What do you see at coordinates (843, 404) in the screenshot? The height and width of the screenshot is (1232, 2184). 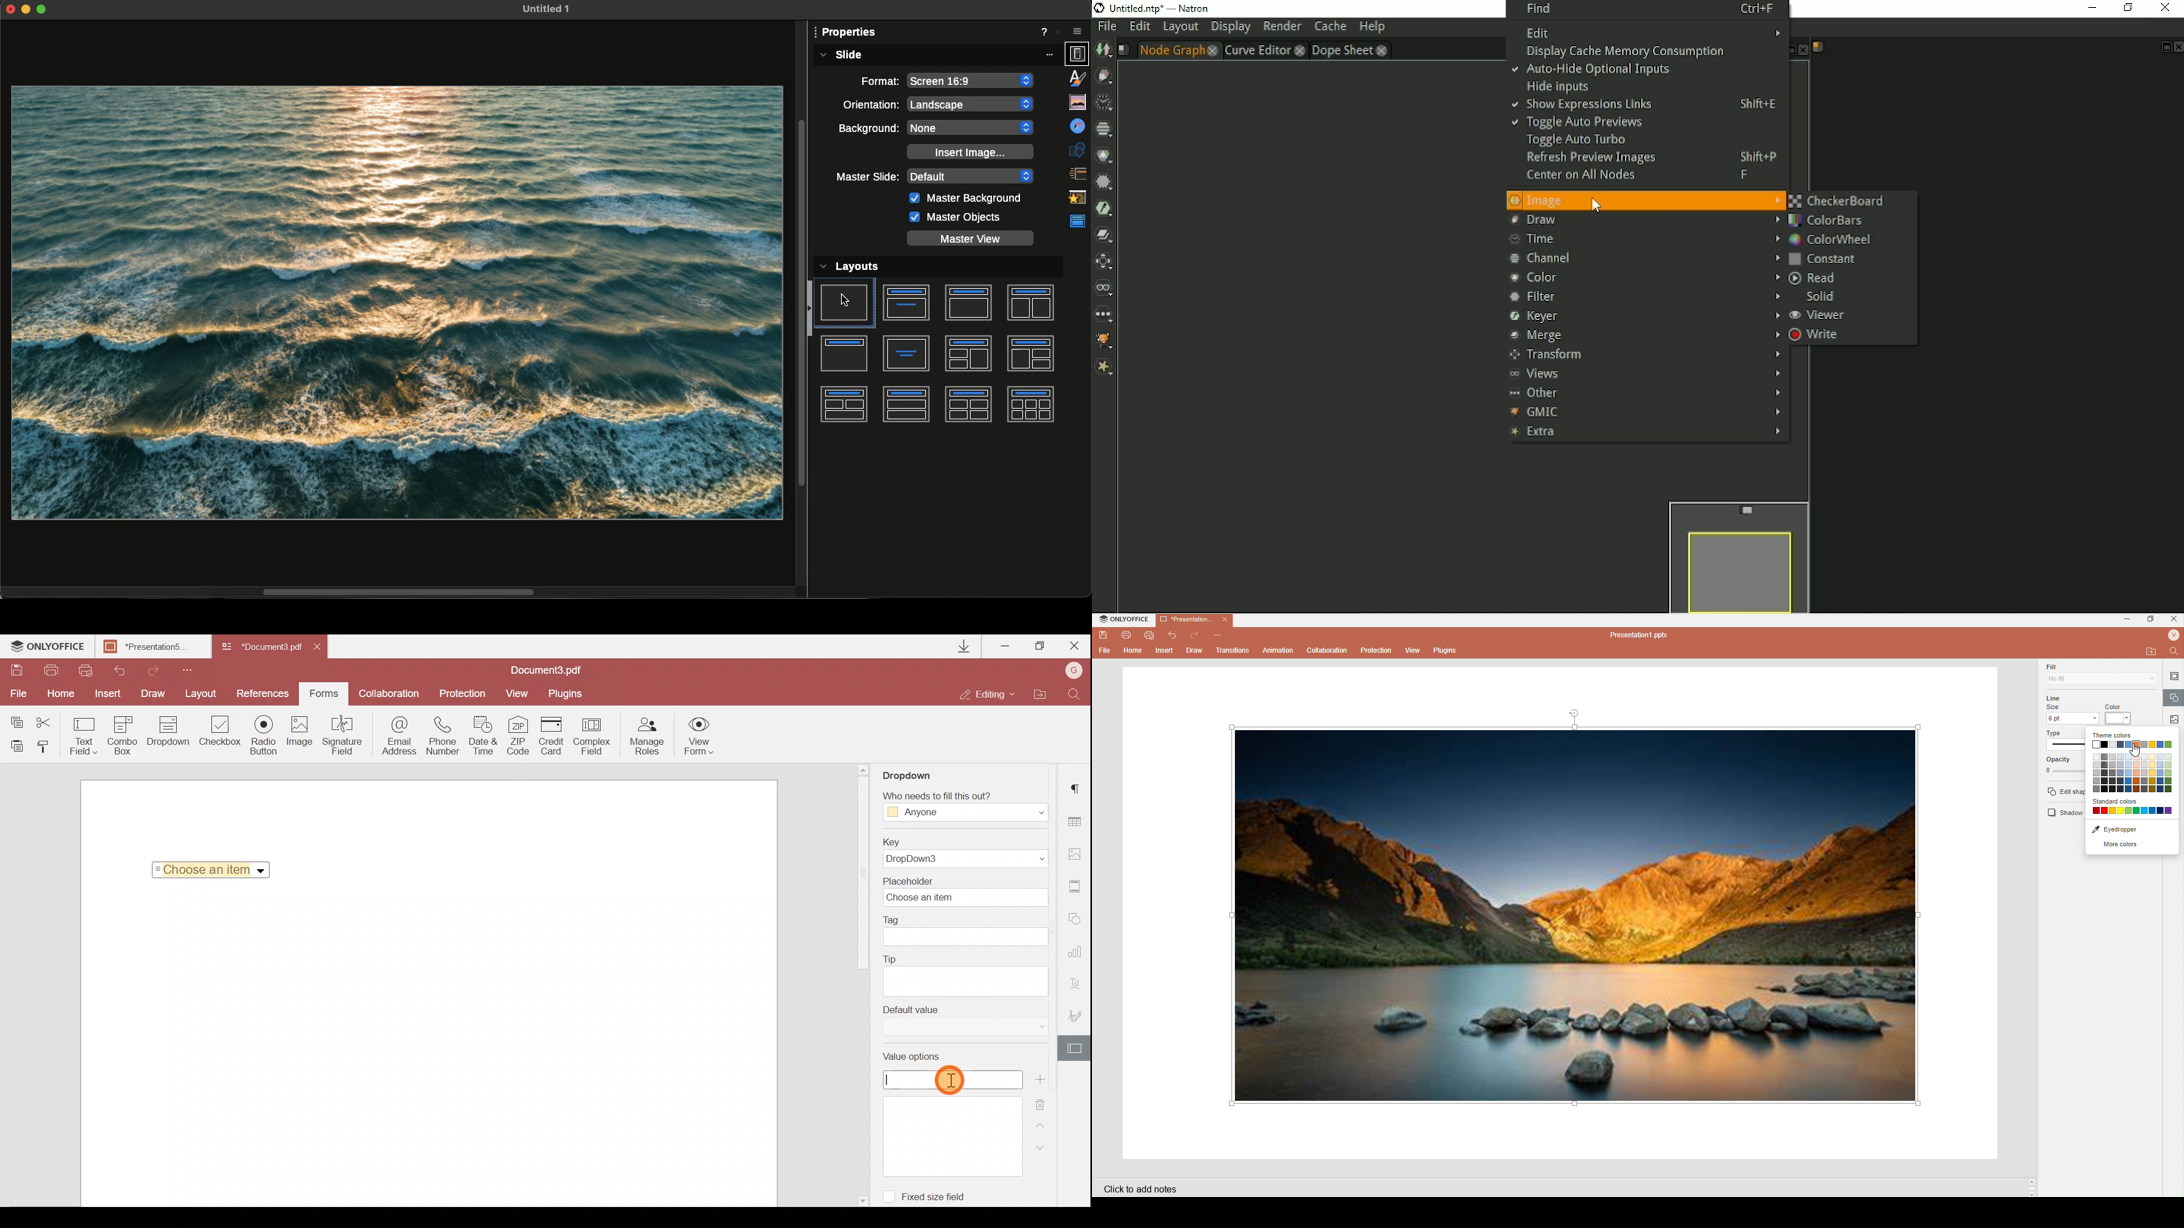 I see `Title and three boxes` at bounding box center [843, 404].